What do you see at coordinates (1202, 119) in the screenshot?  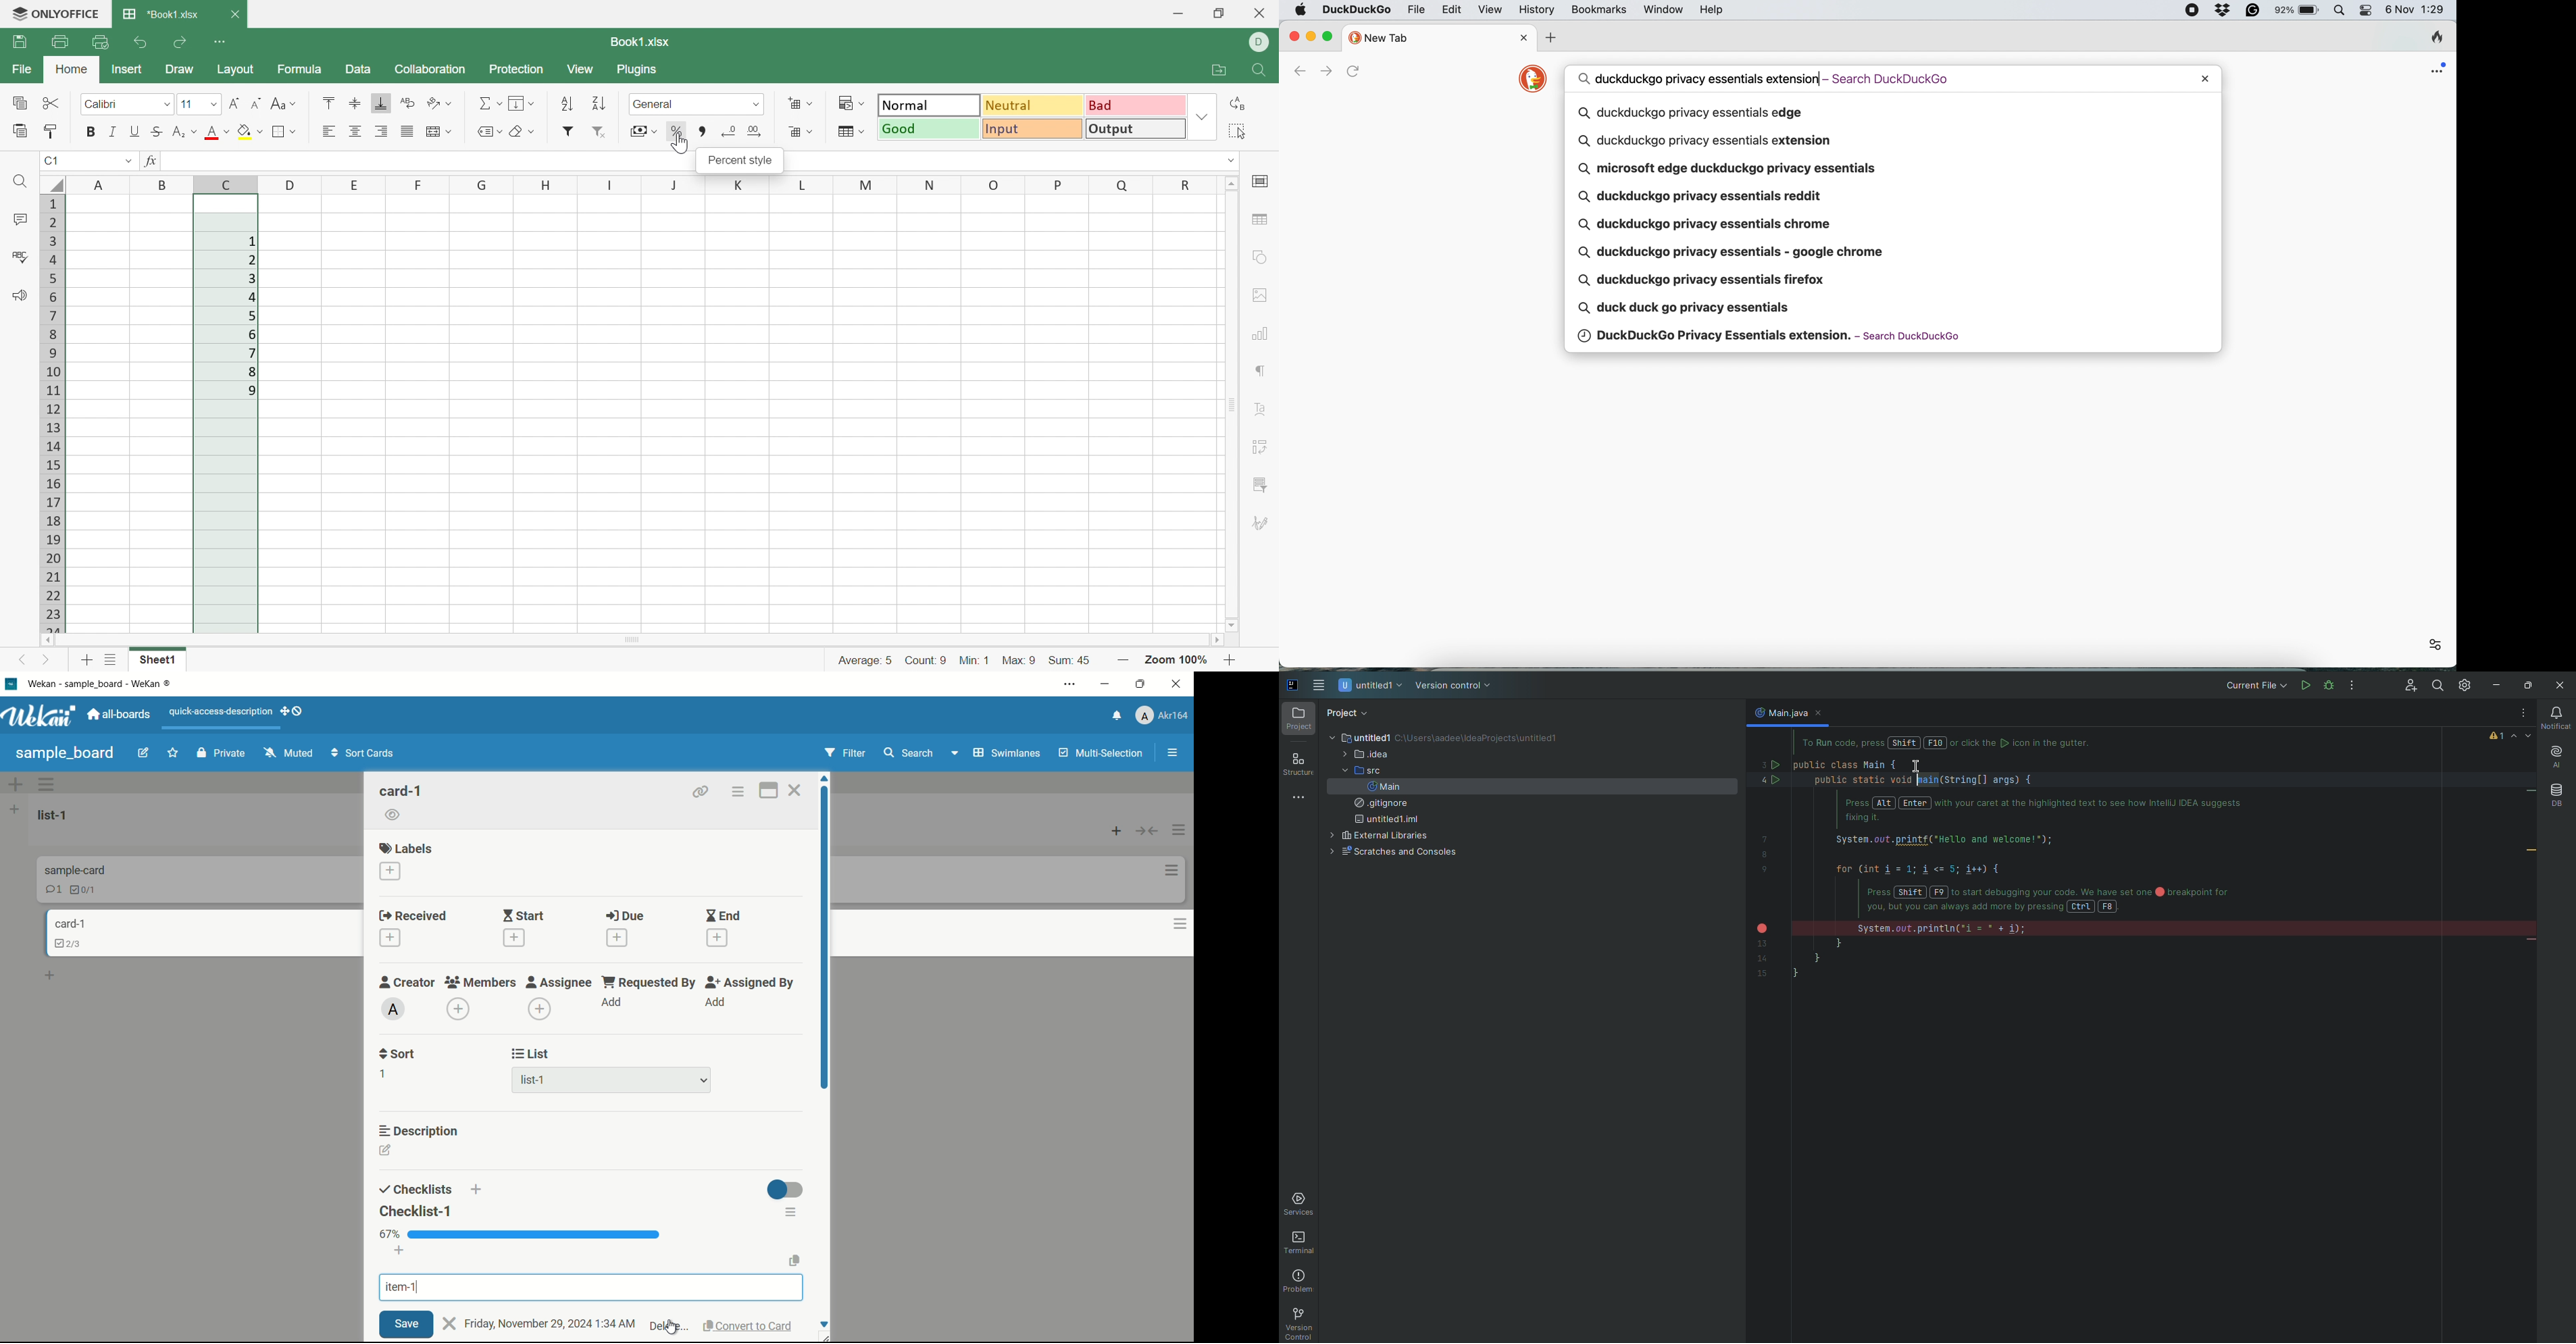 I see `Drop Down` at bounding box center [1202, 119].